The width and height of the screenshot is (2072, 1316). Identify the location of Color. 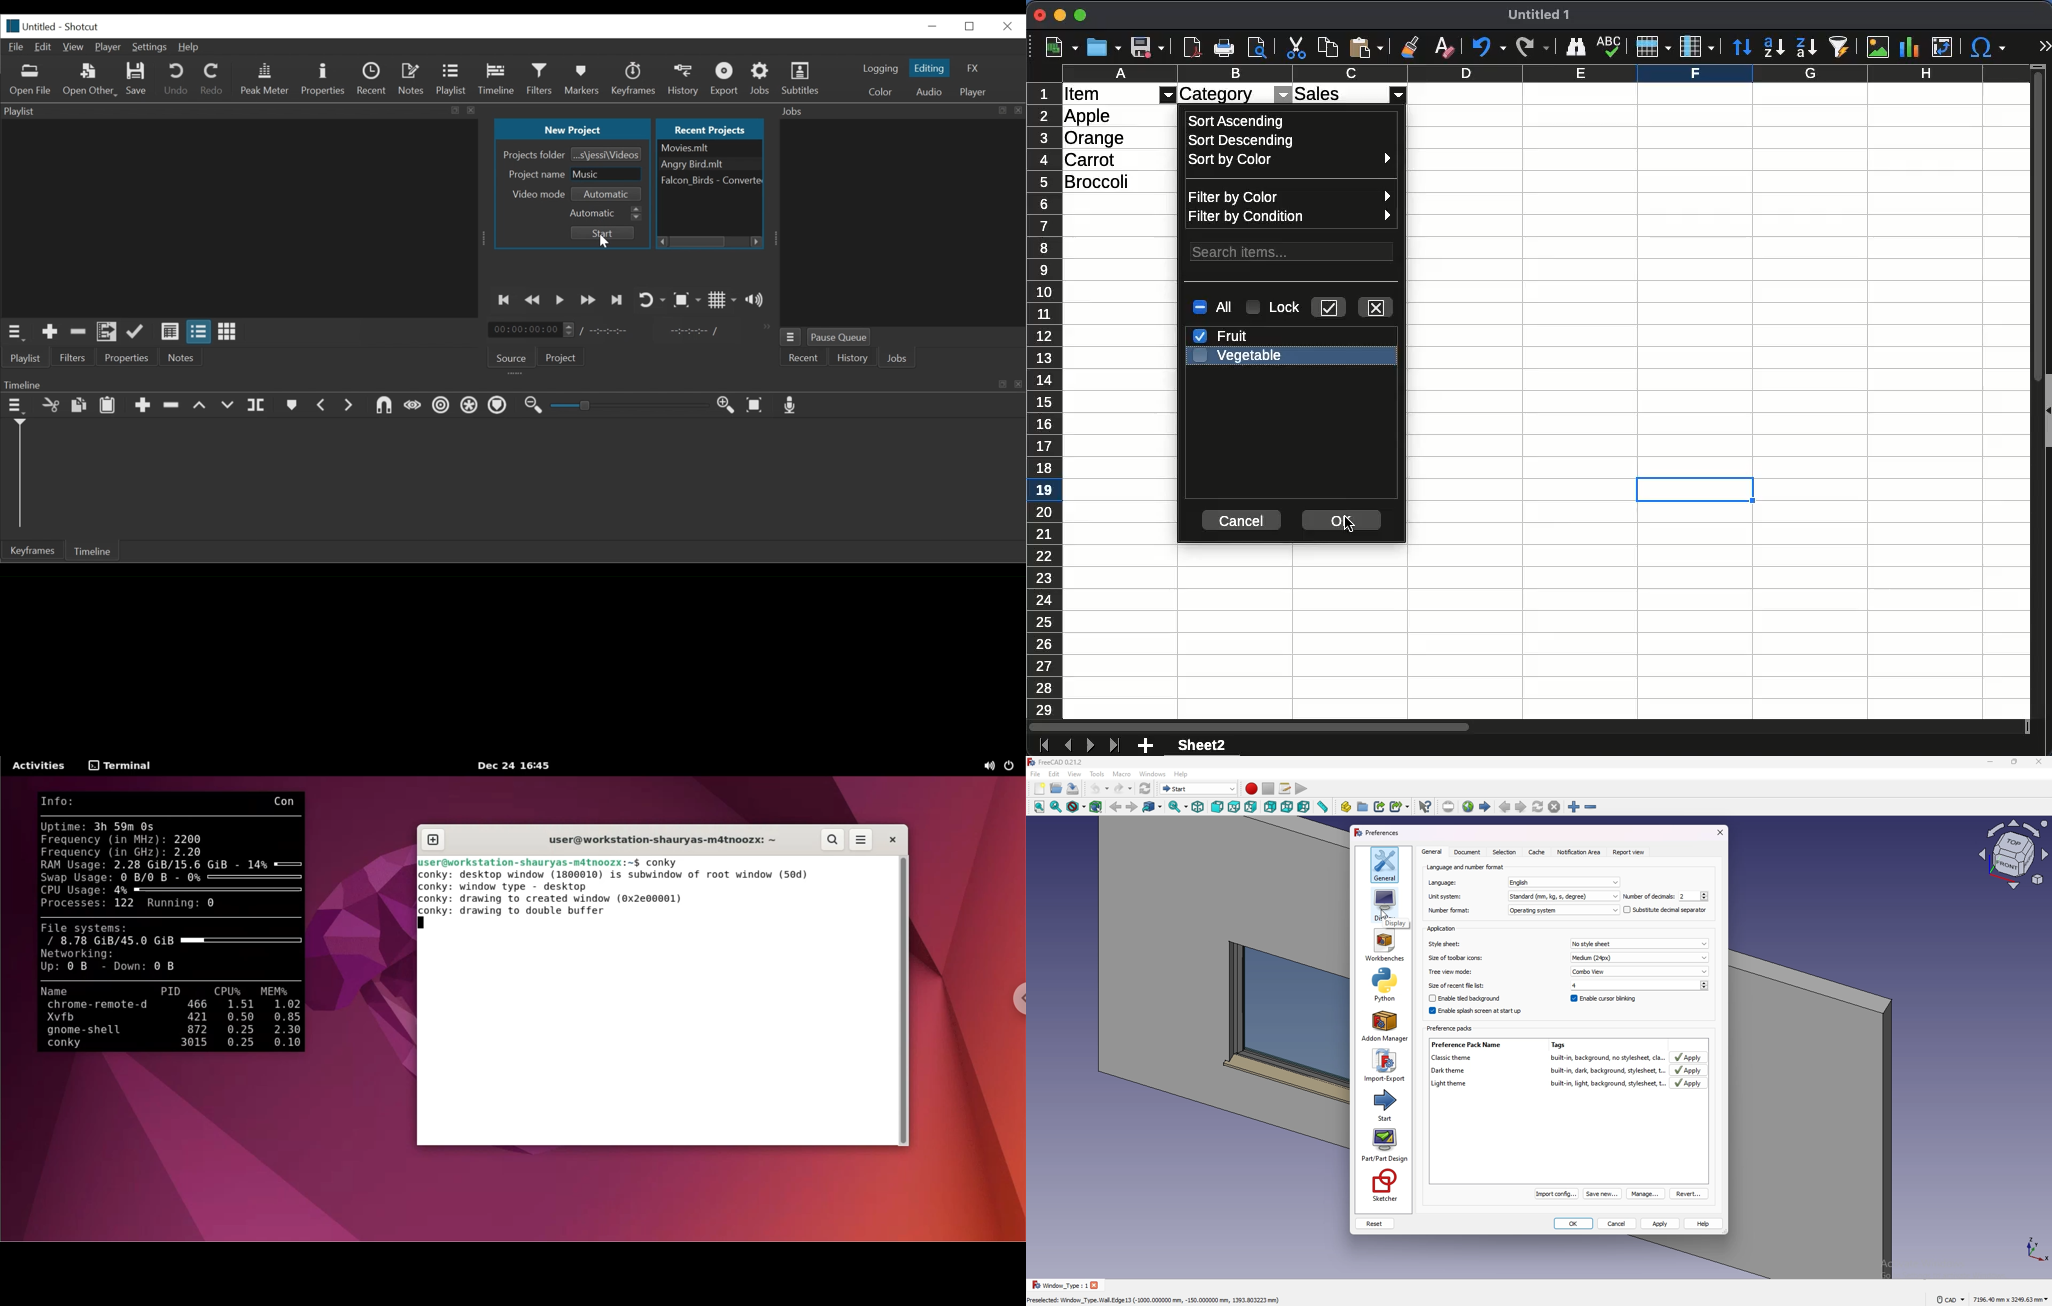
(880, 91).